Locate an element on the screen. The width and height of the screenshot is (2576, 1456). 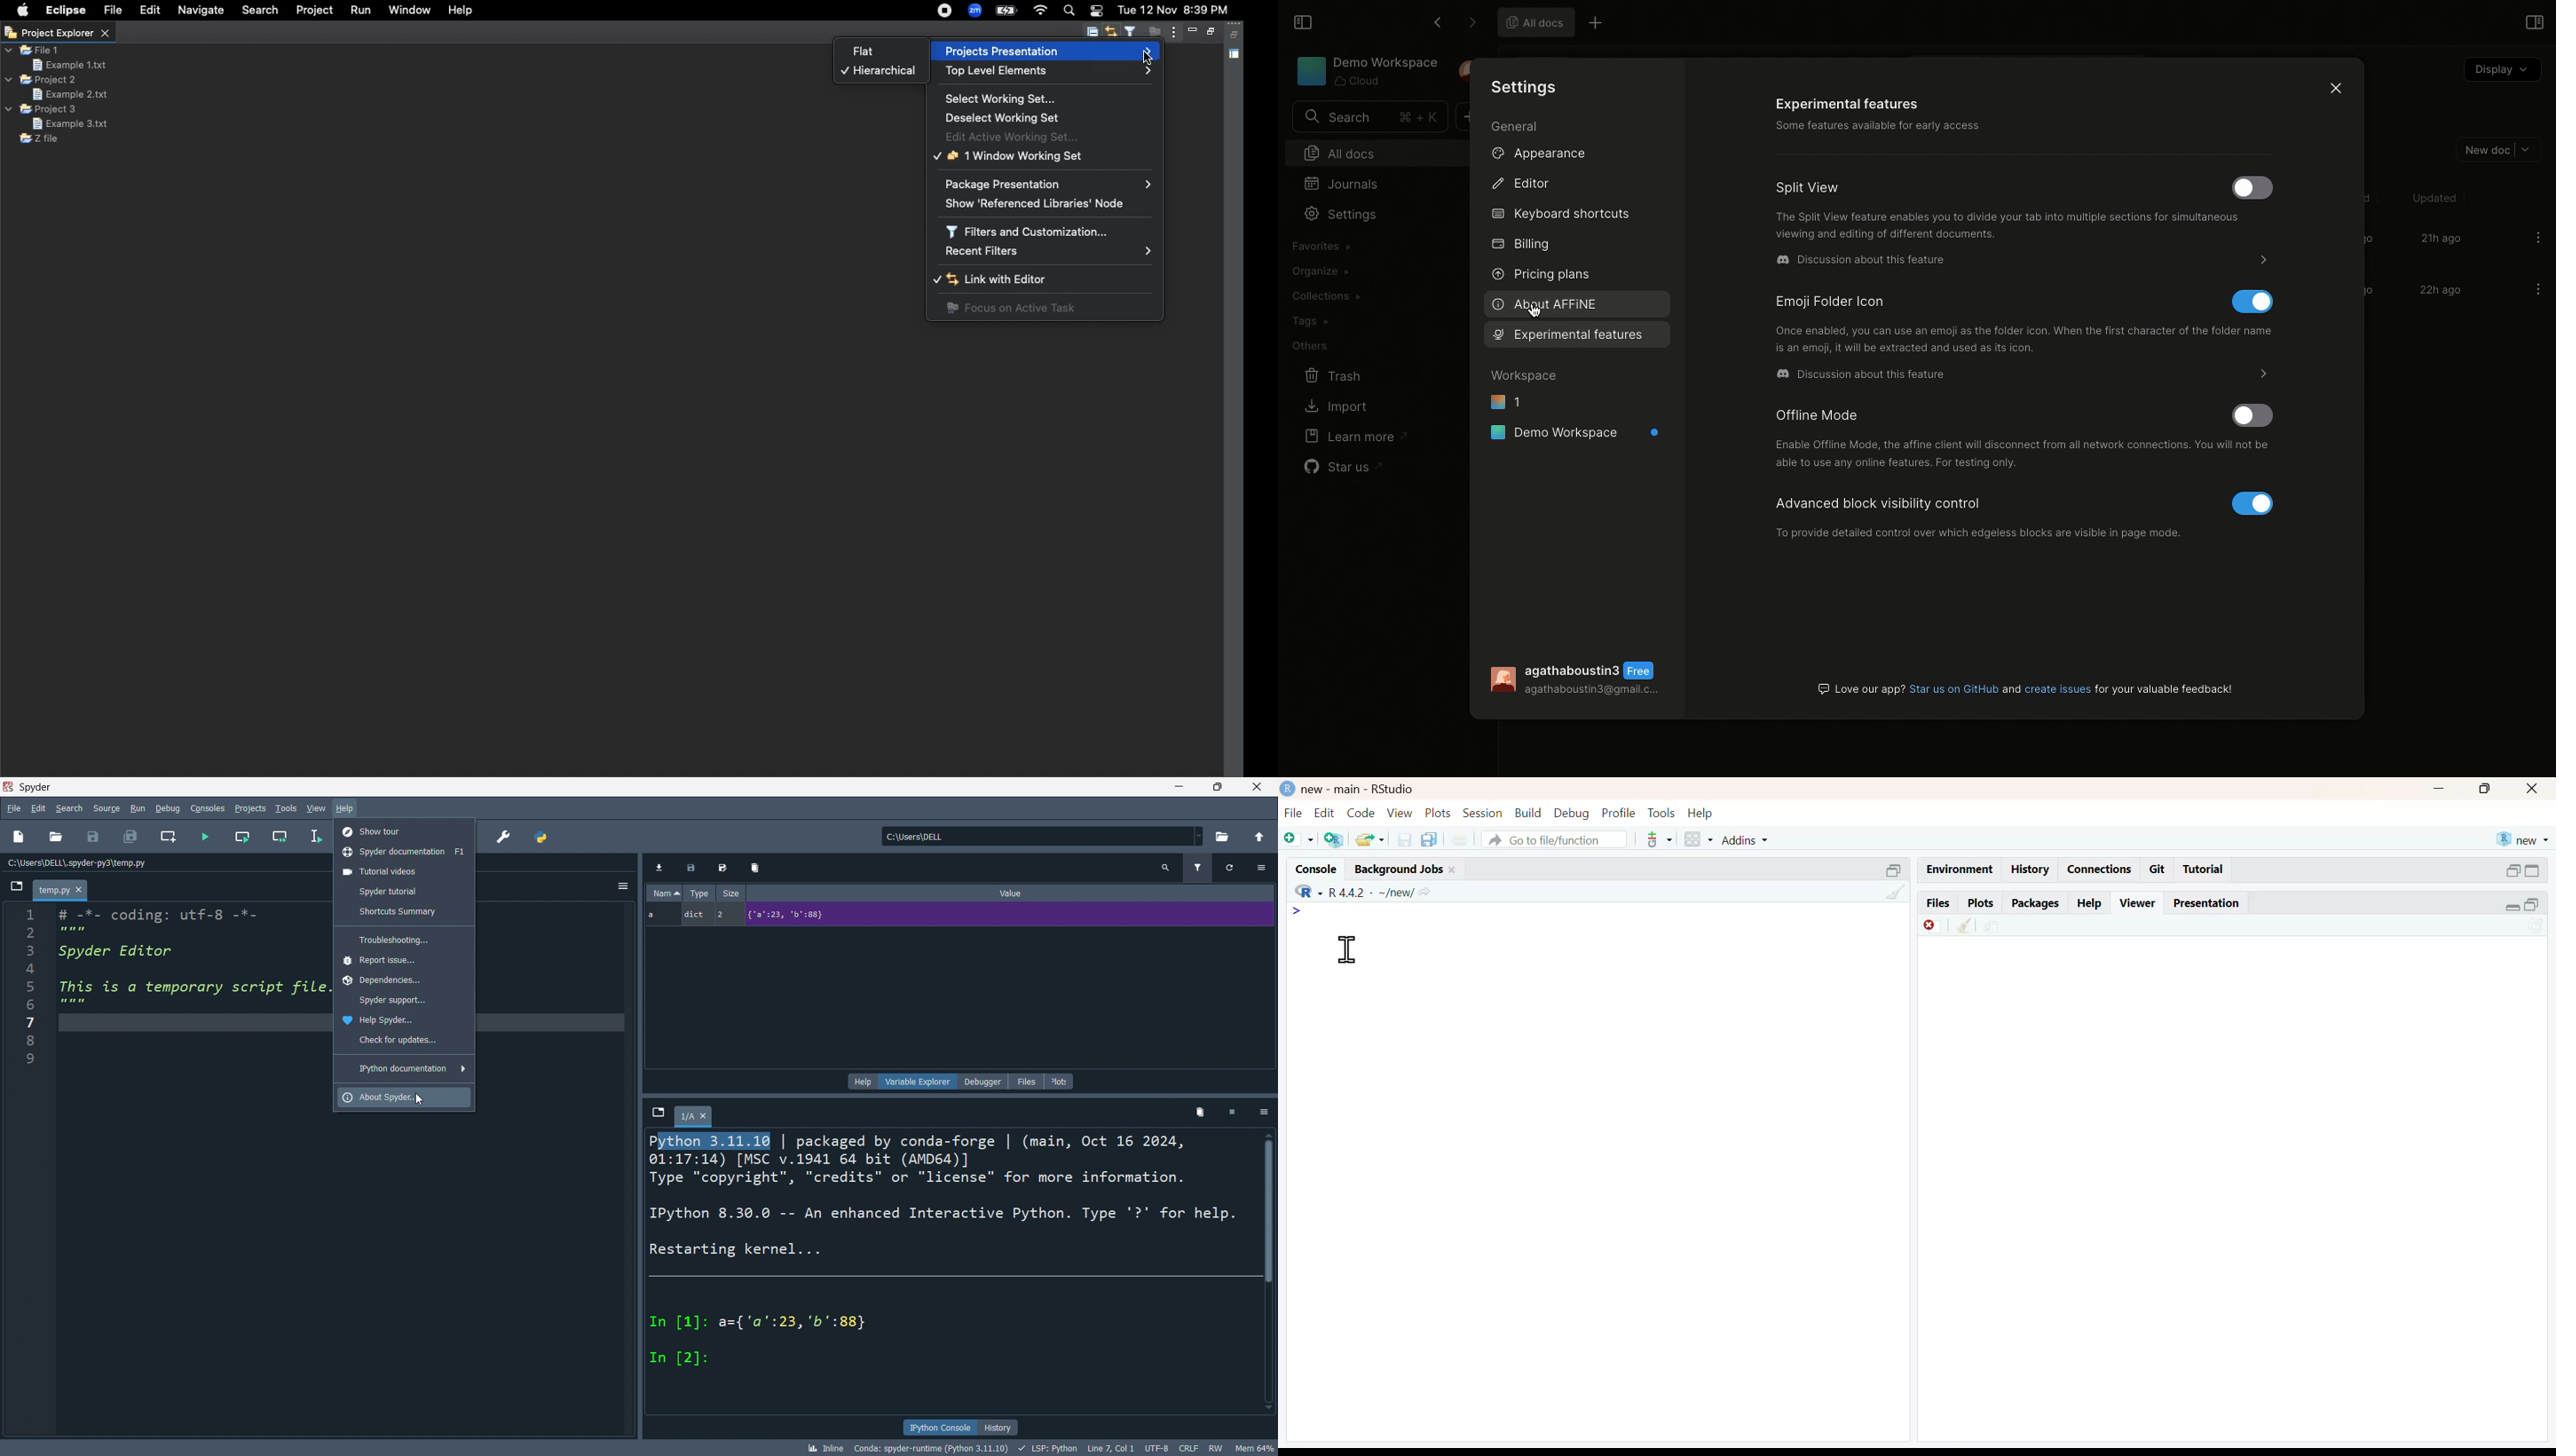
Square is located at coordinates (1232, 1111).